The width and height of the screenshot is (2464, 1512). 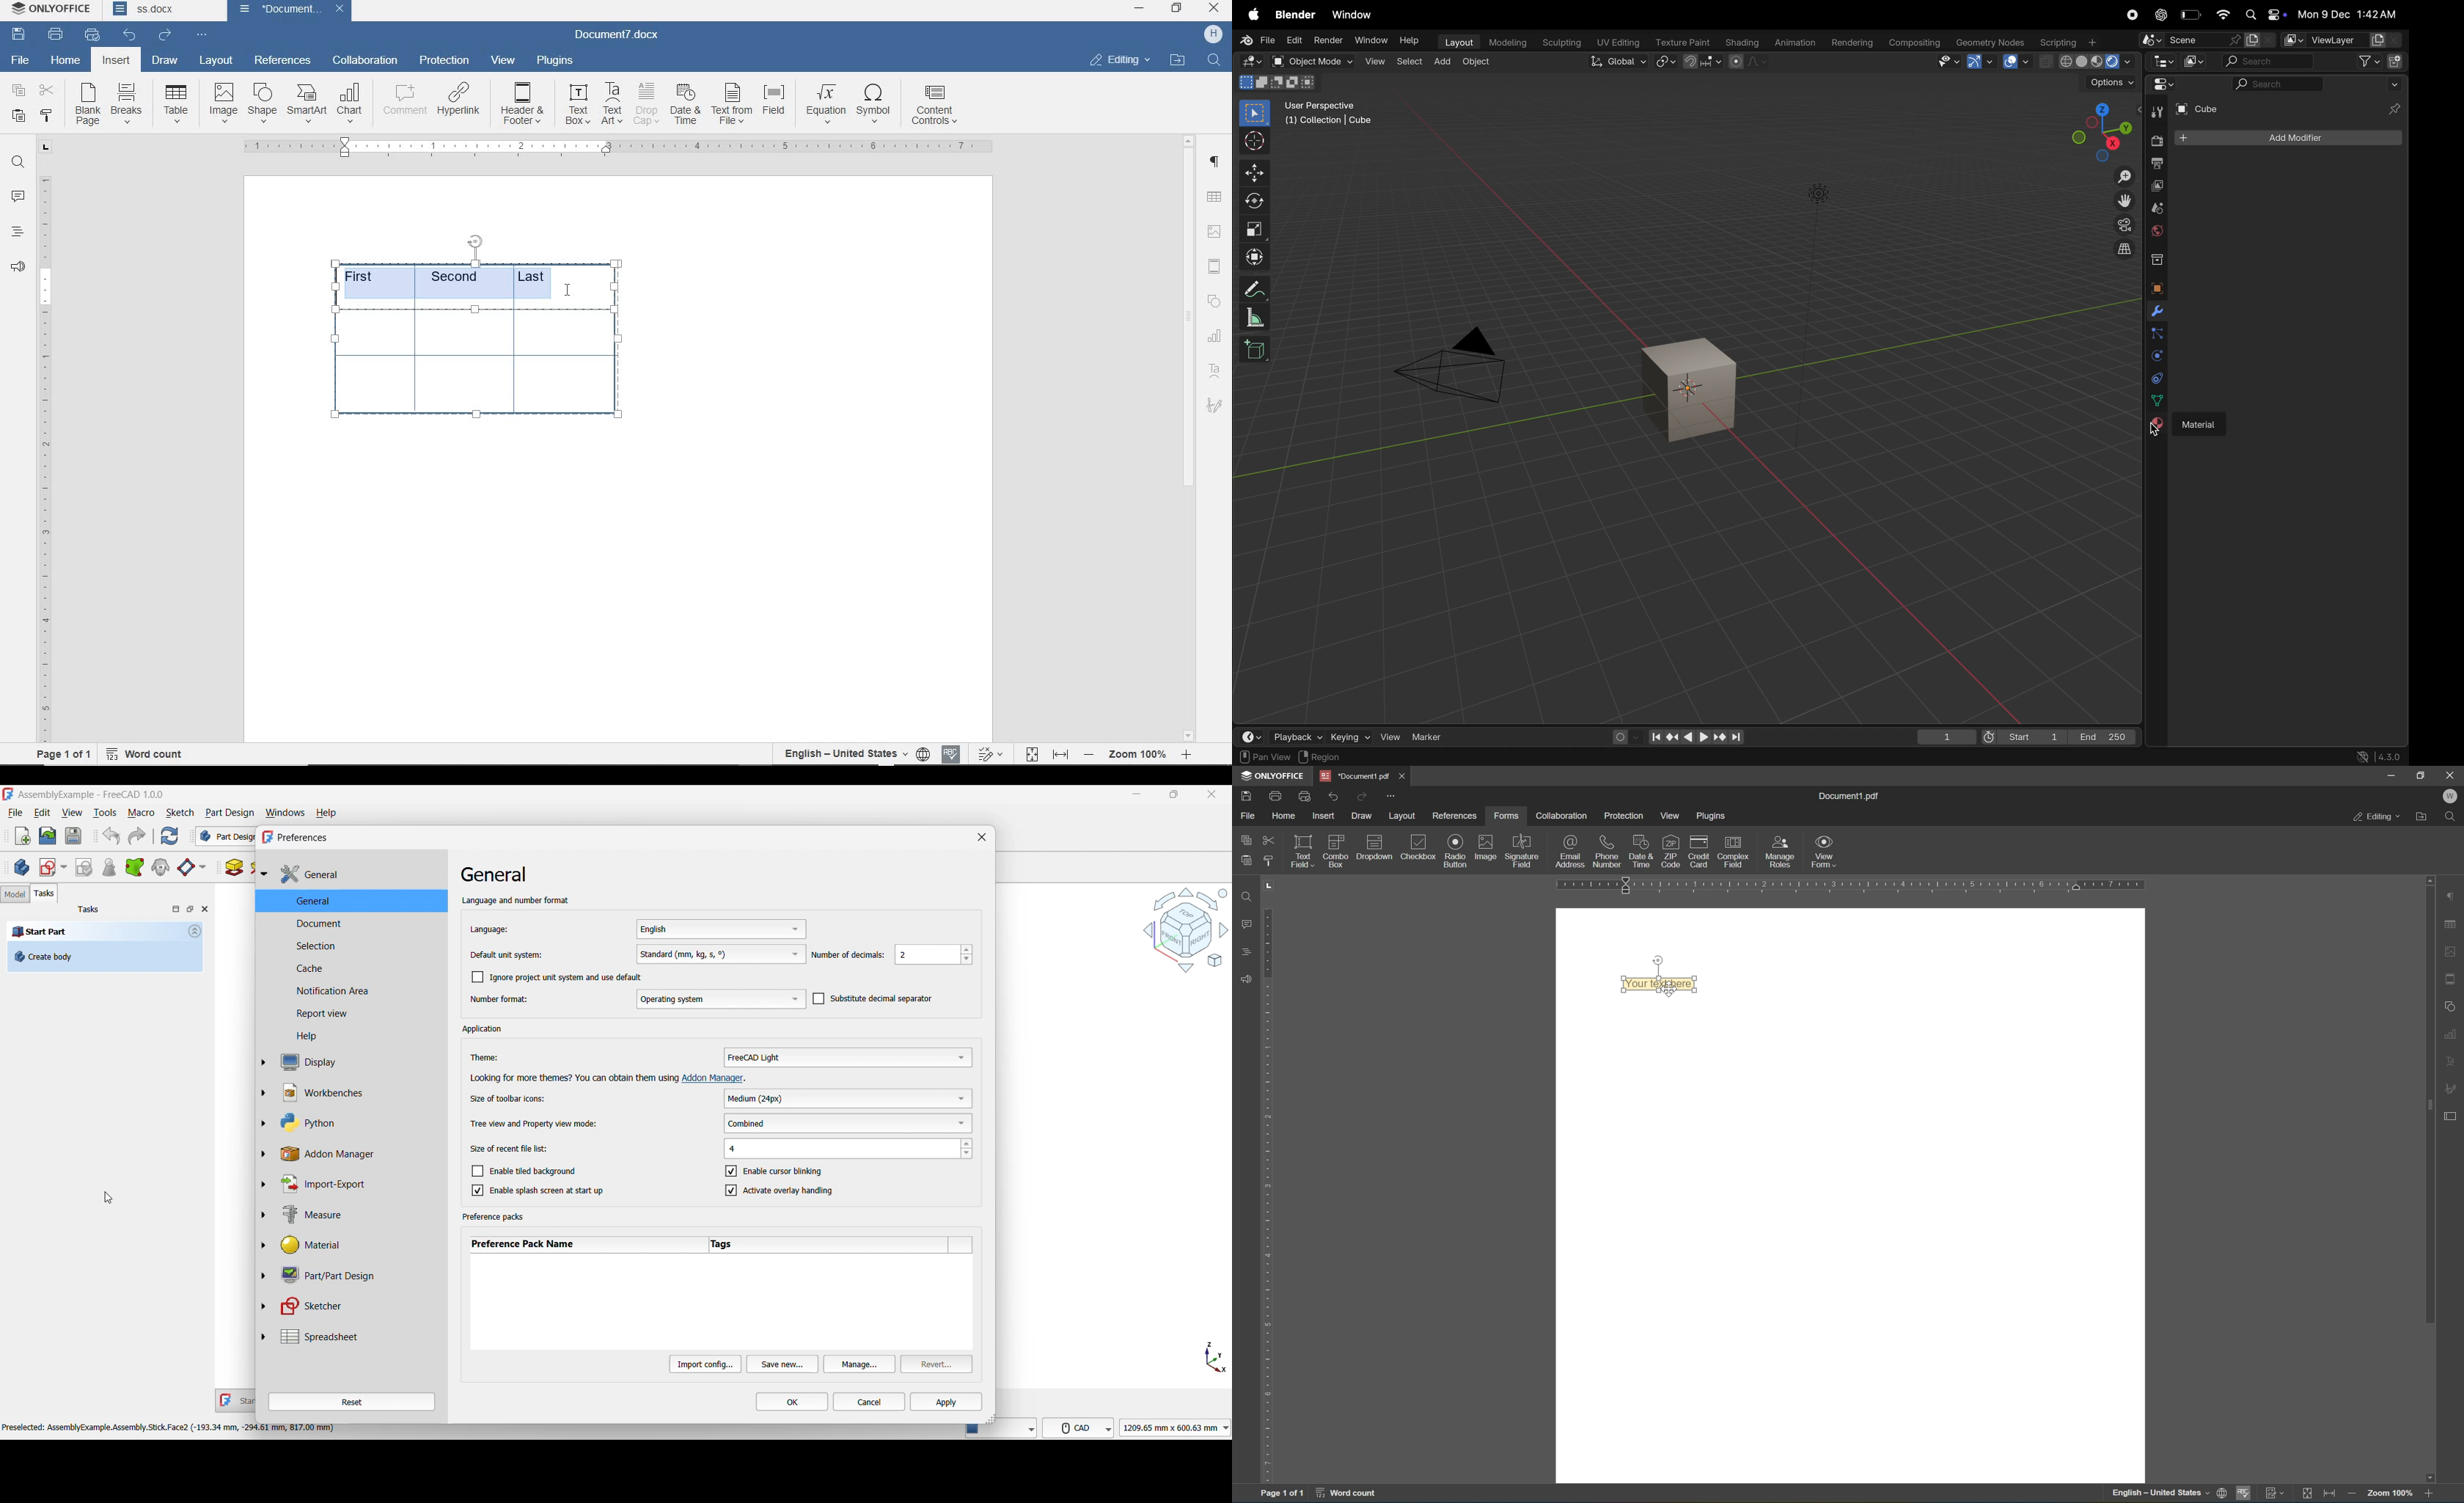 What do you see at coordinates (1563, 816) in the screenshot?
I see `collaboration` at bounding box center [1563, 816].